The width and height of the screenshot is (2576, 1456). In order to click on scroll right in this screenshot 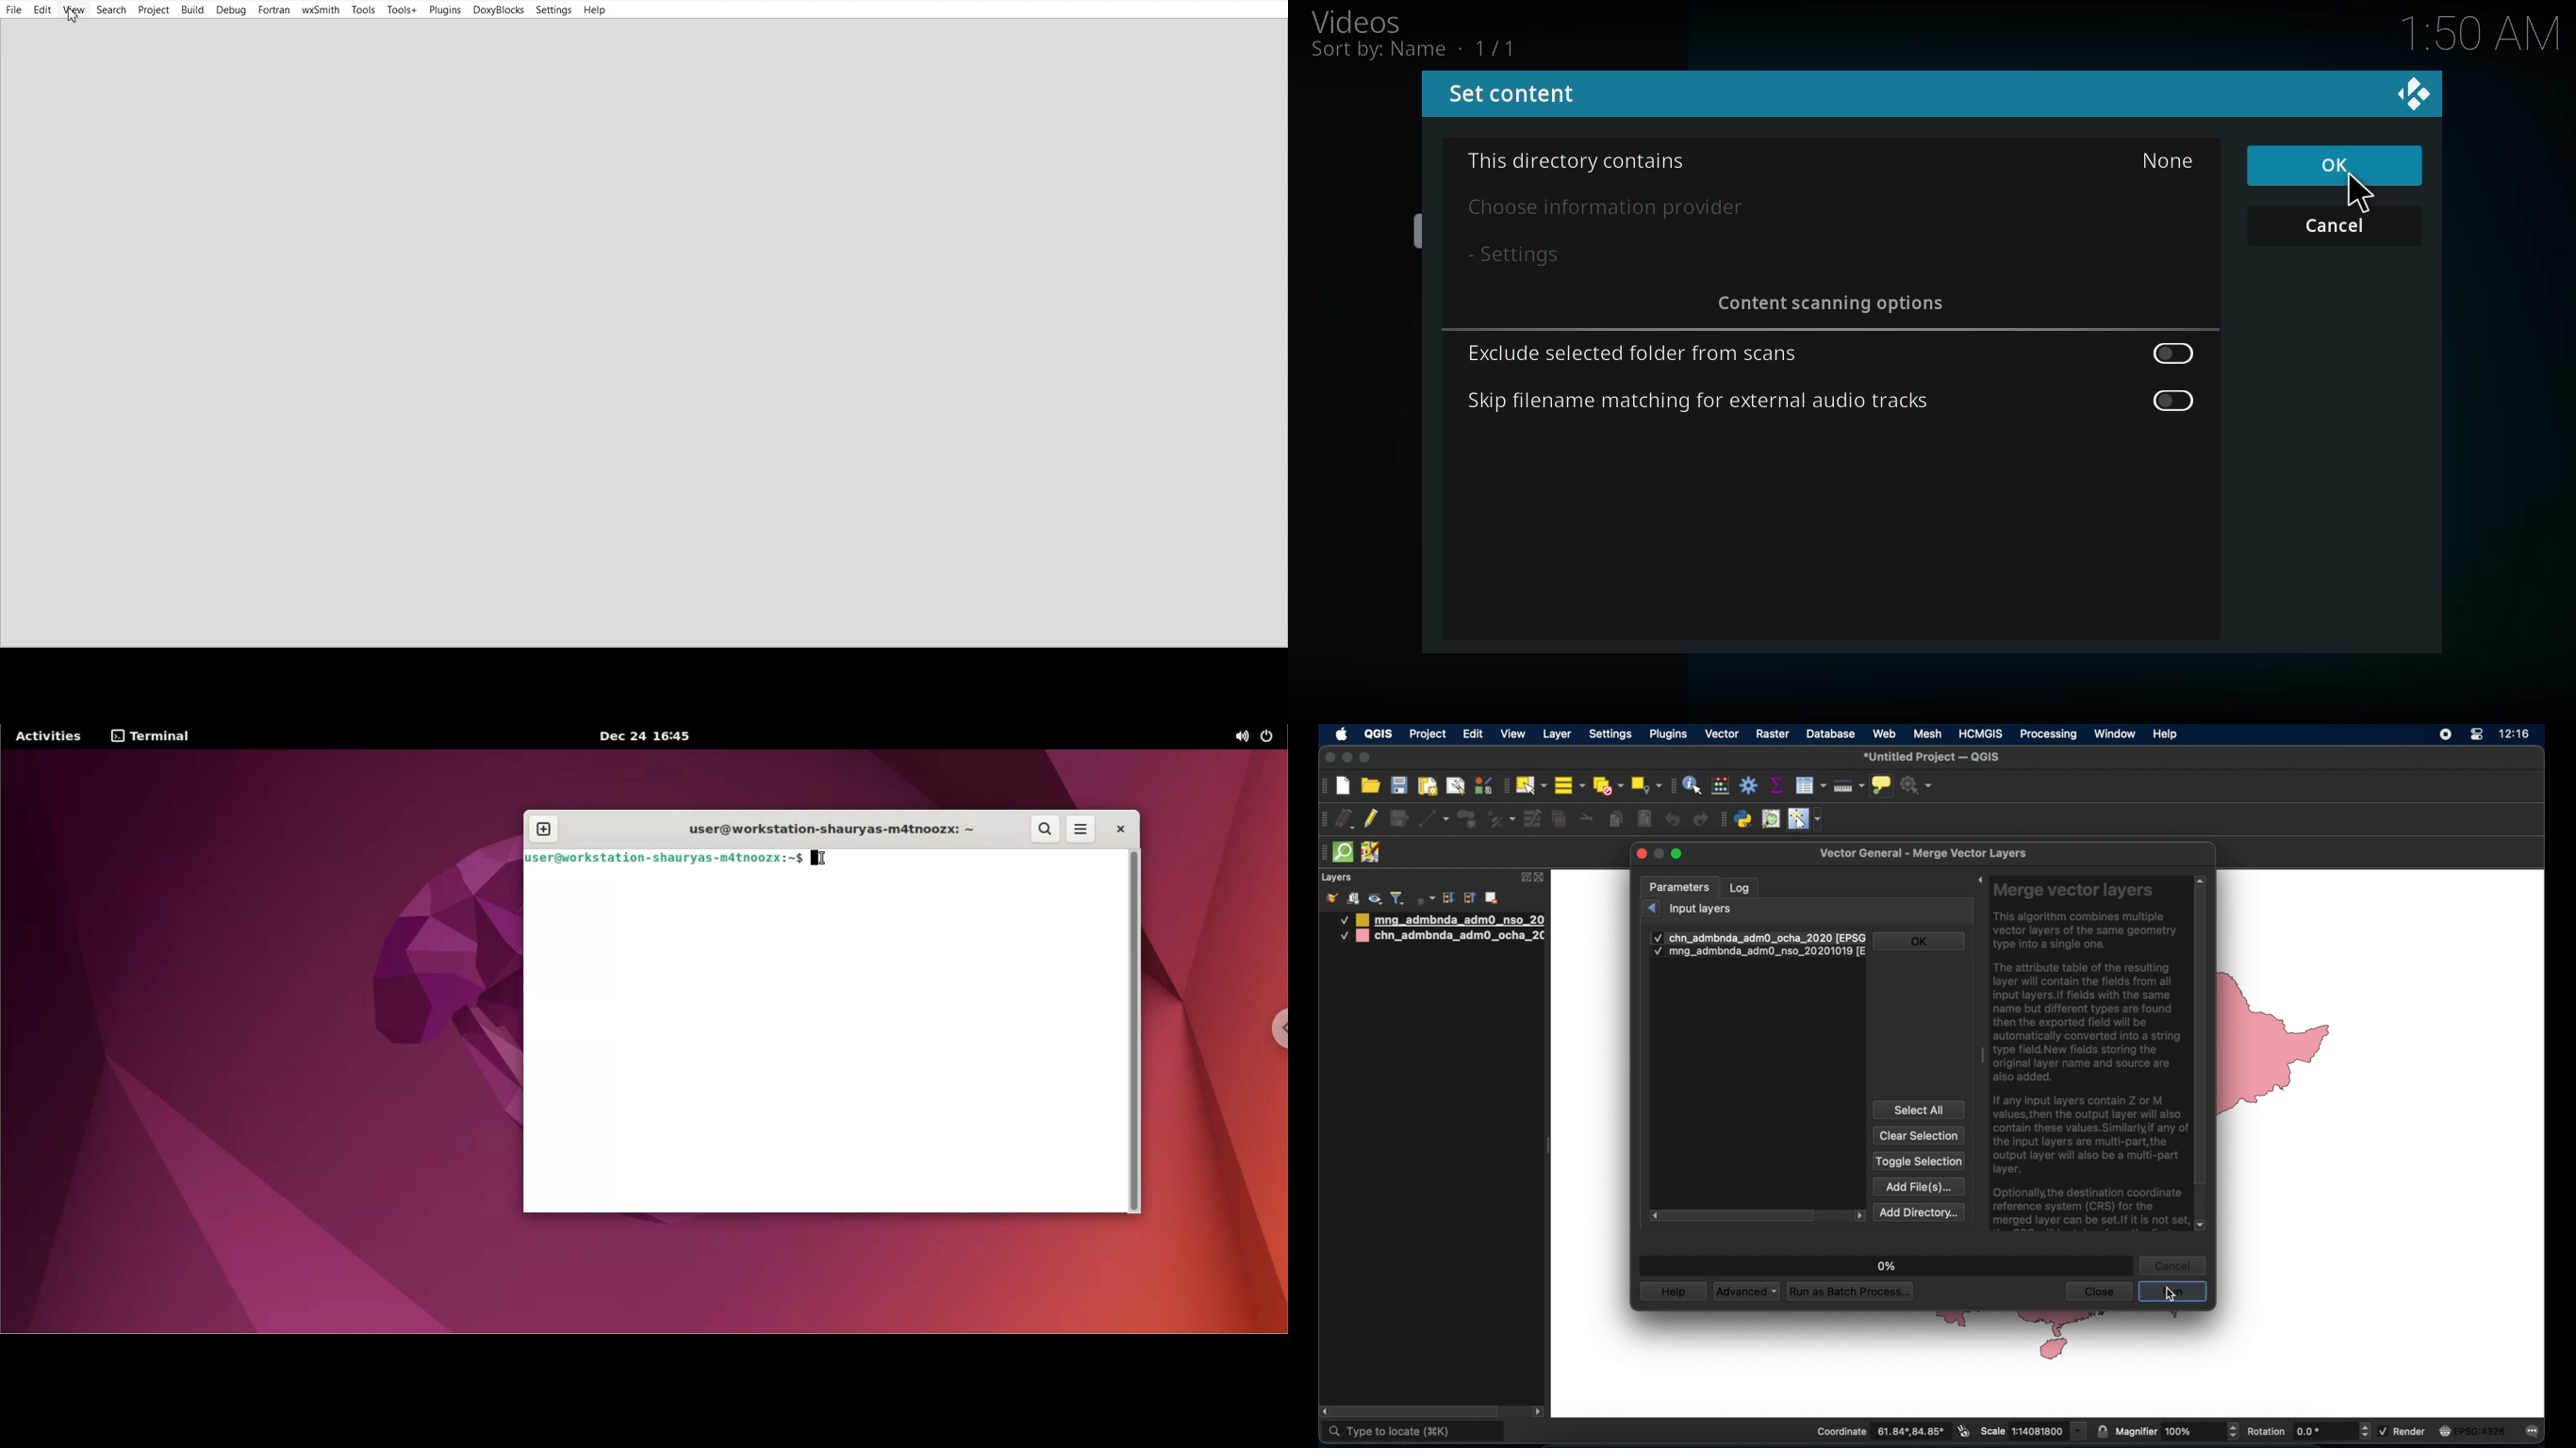, I will do `click(1651, 1216)`.